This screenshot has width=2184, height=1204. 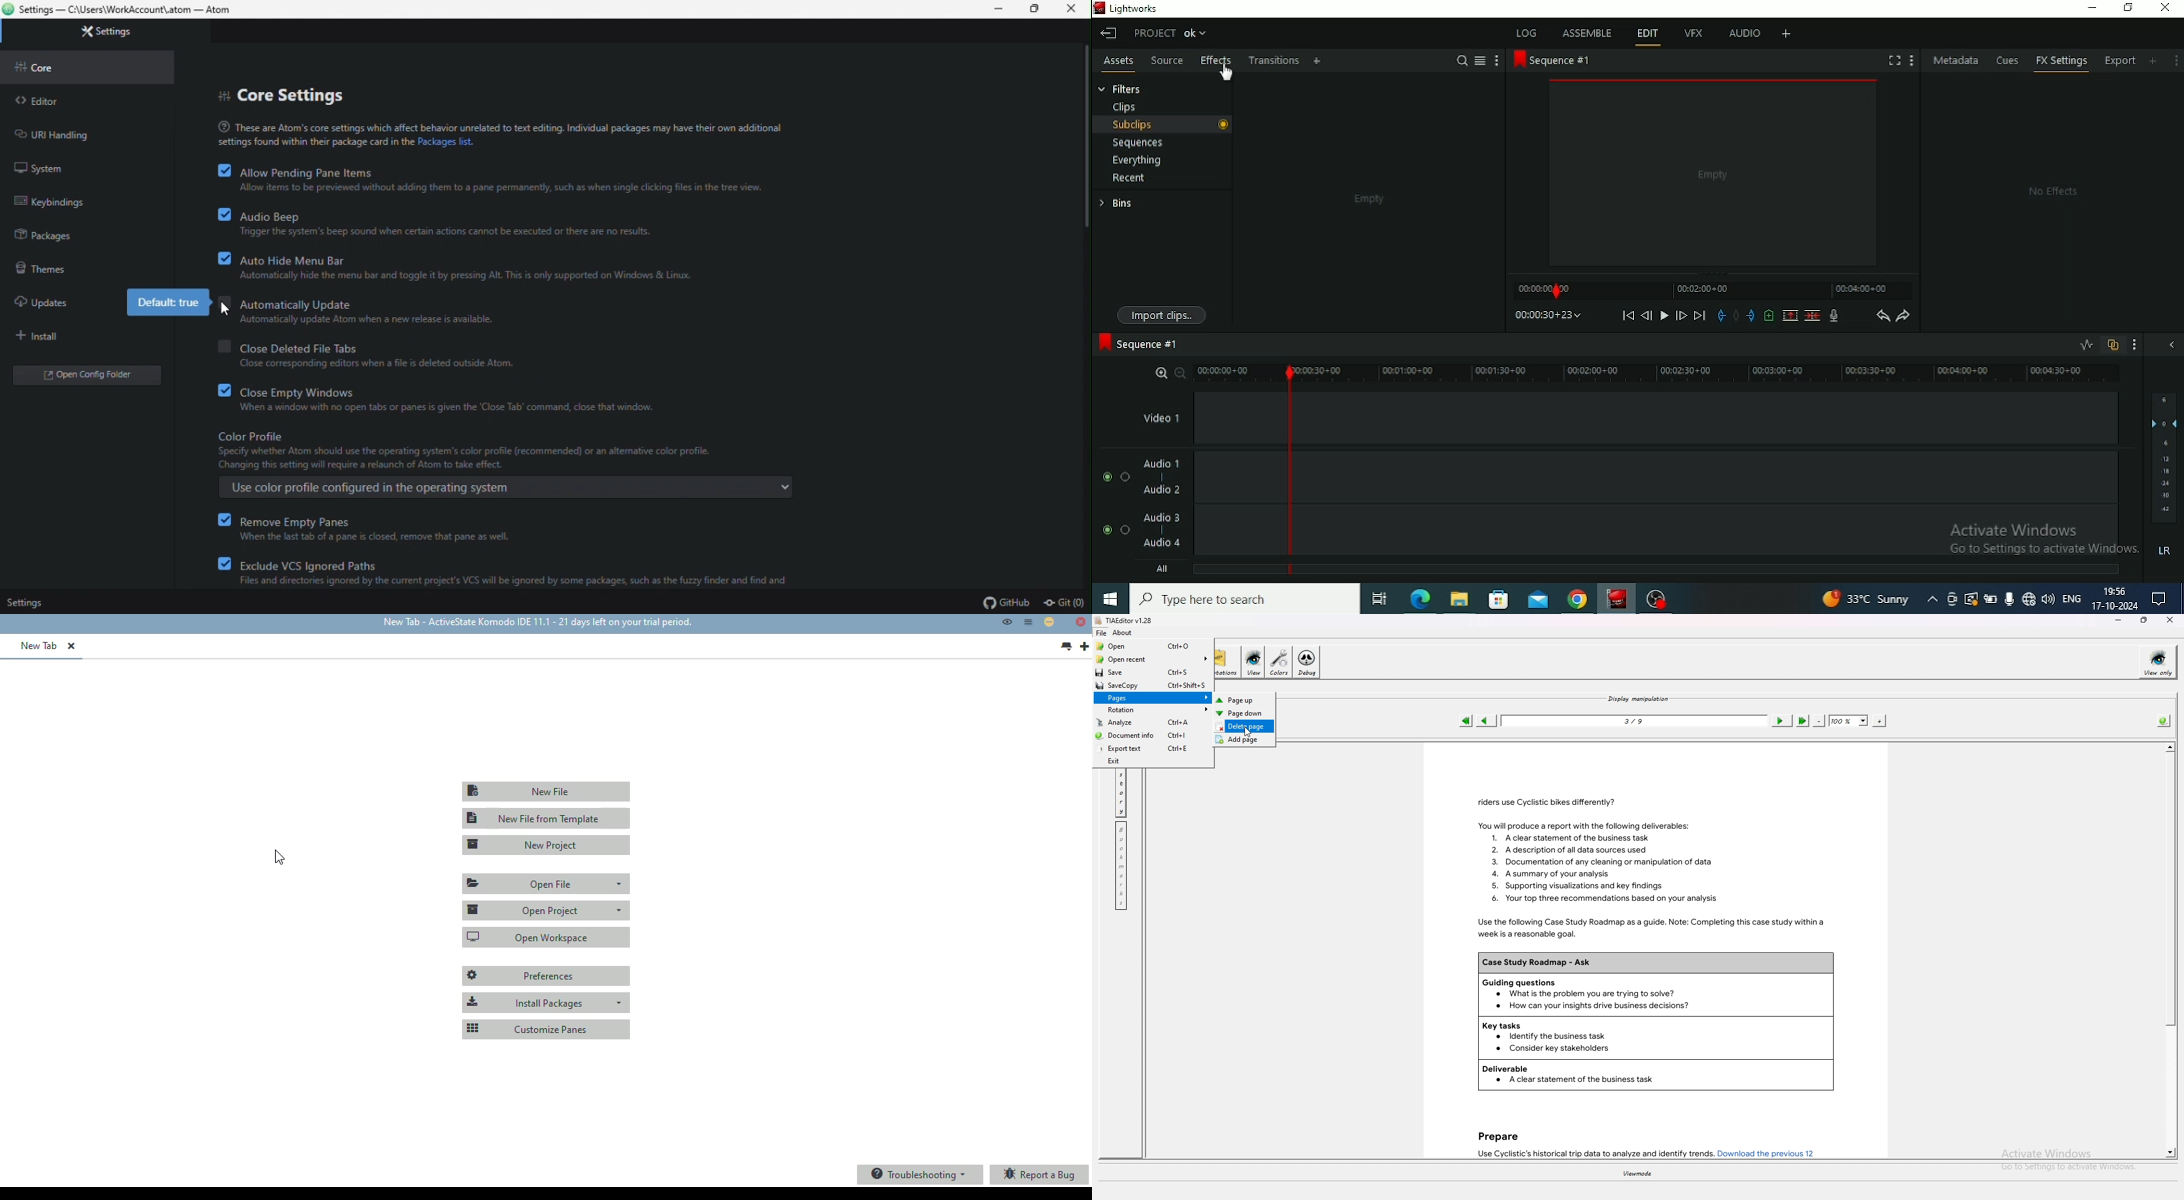 What do you see at coordinates (1647, 35) in the screenshot?
I see `Edit` at bounding box center [1647, 35].